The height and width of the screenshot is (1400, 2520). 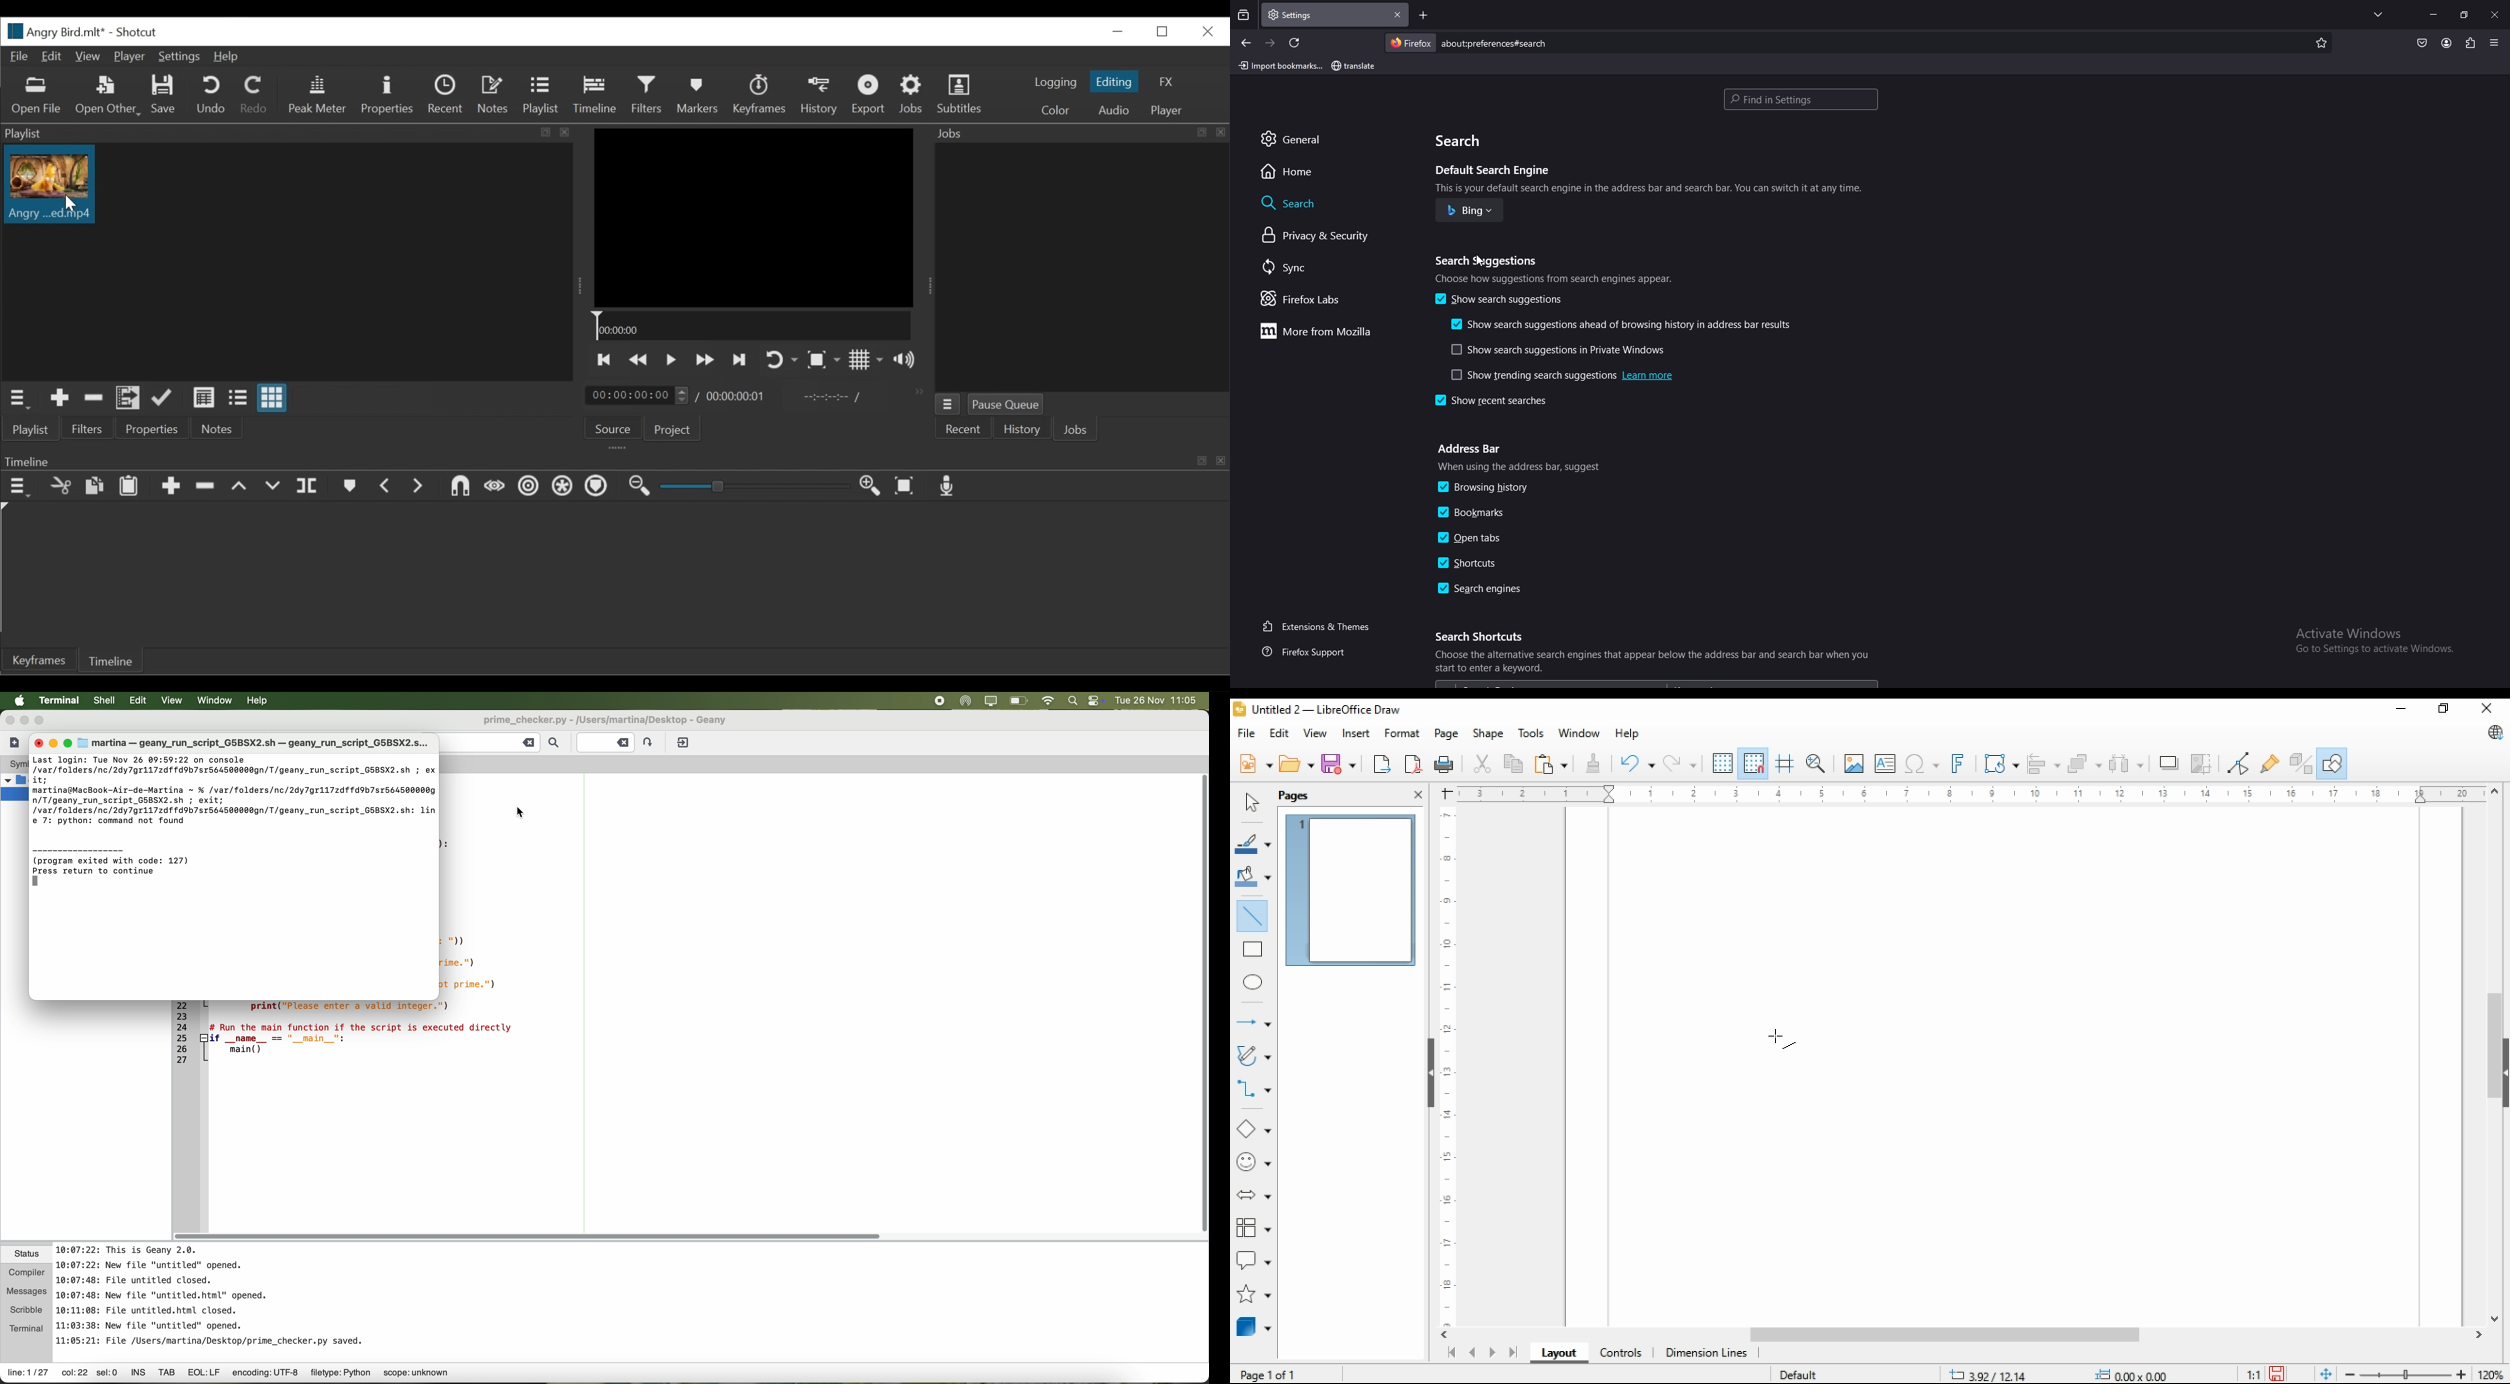 I want to click on Properties, so click(x=152, y=428).